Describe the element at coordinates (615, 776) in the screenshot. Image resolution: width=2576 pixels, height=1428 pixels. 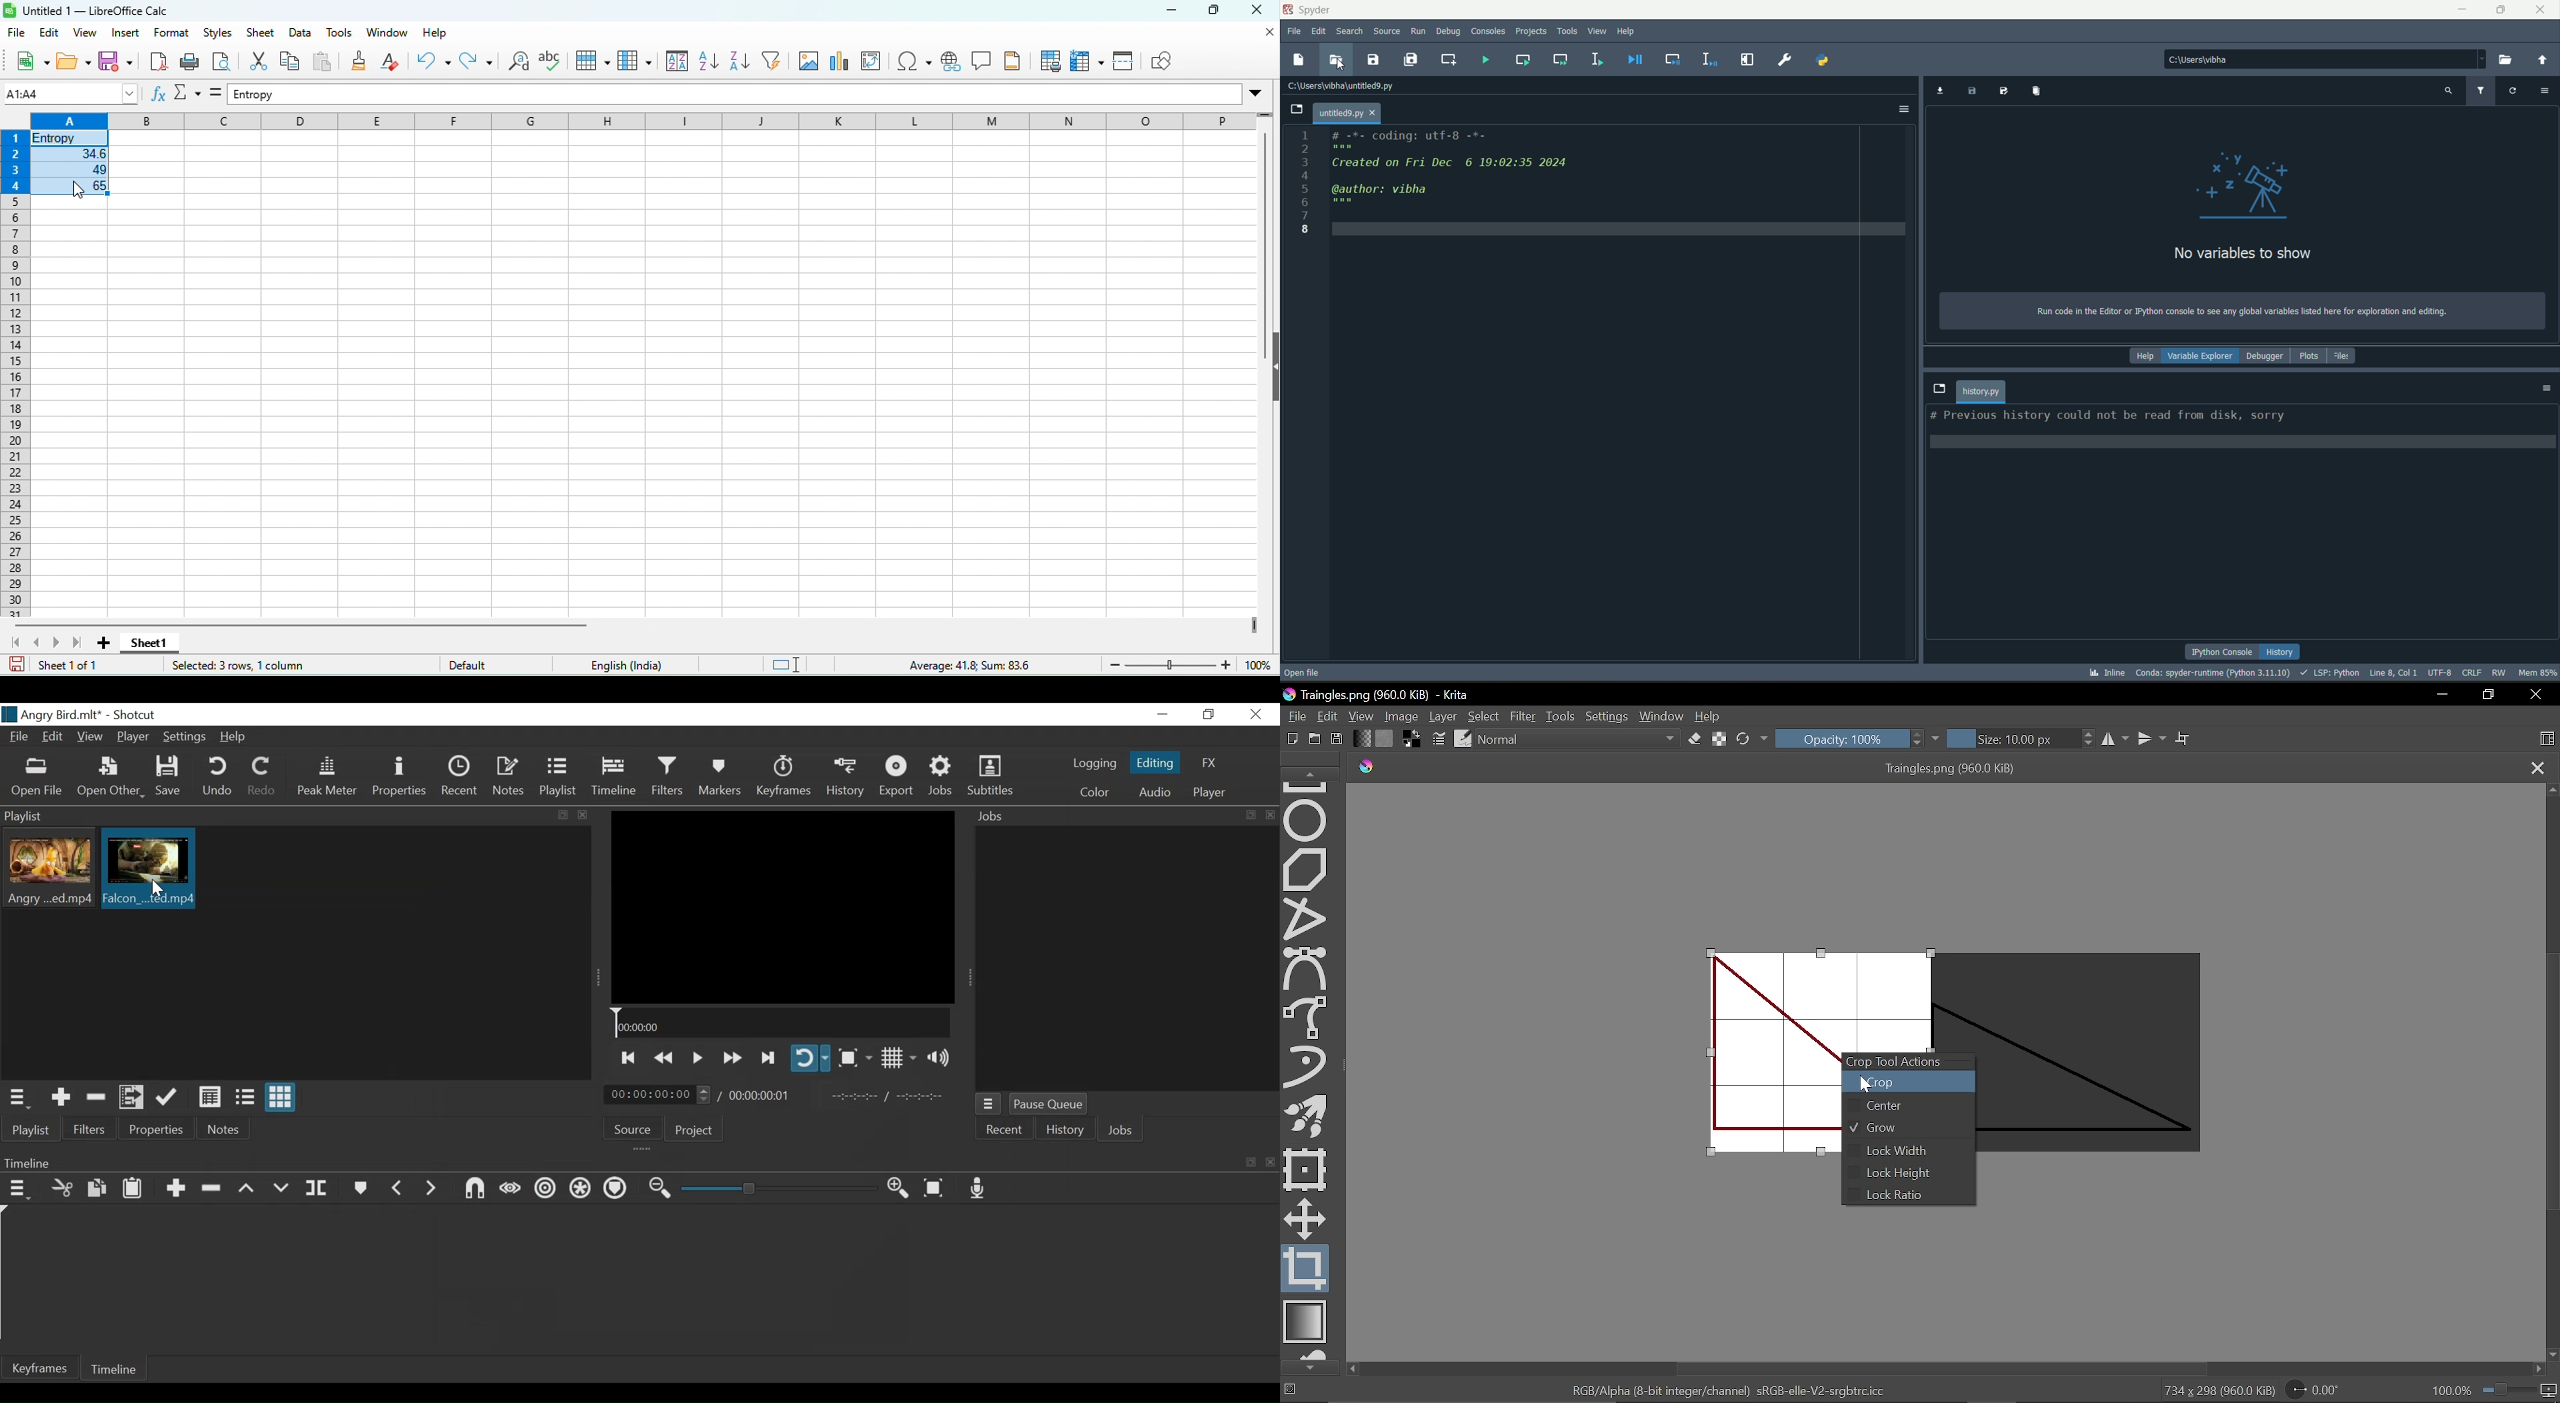
I see `Timeline` at that location.